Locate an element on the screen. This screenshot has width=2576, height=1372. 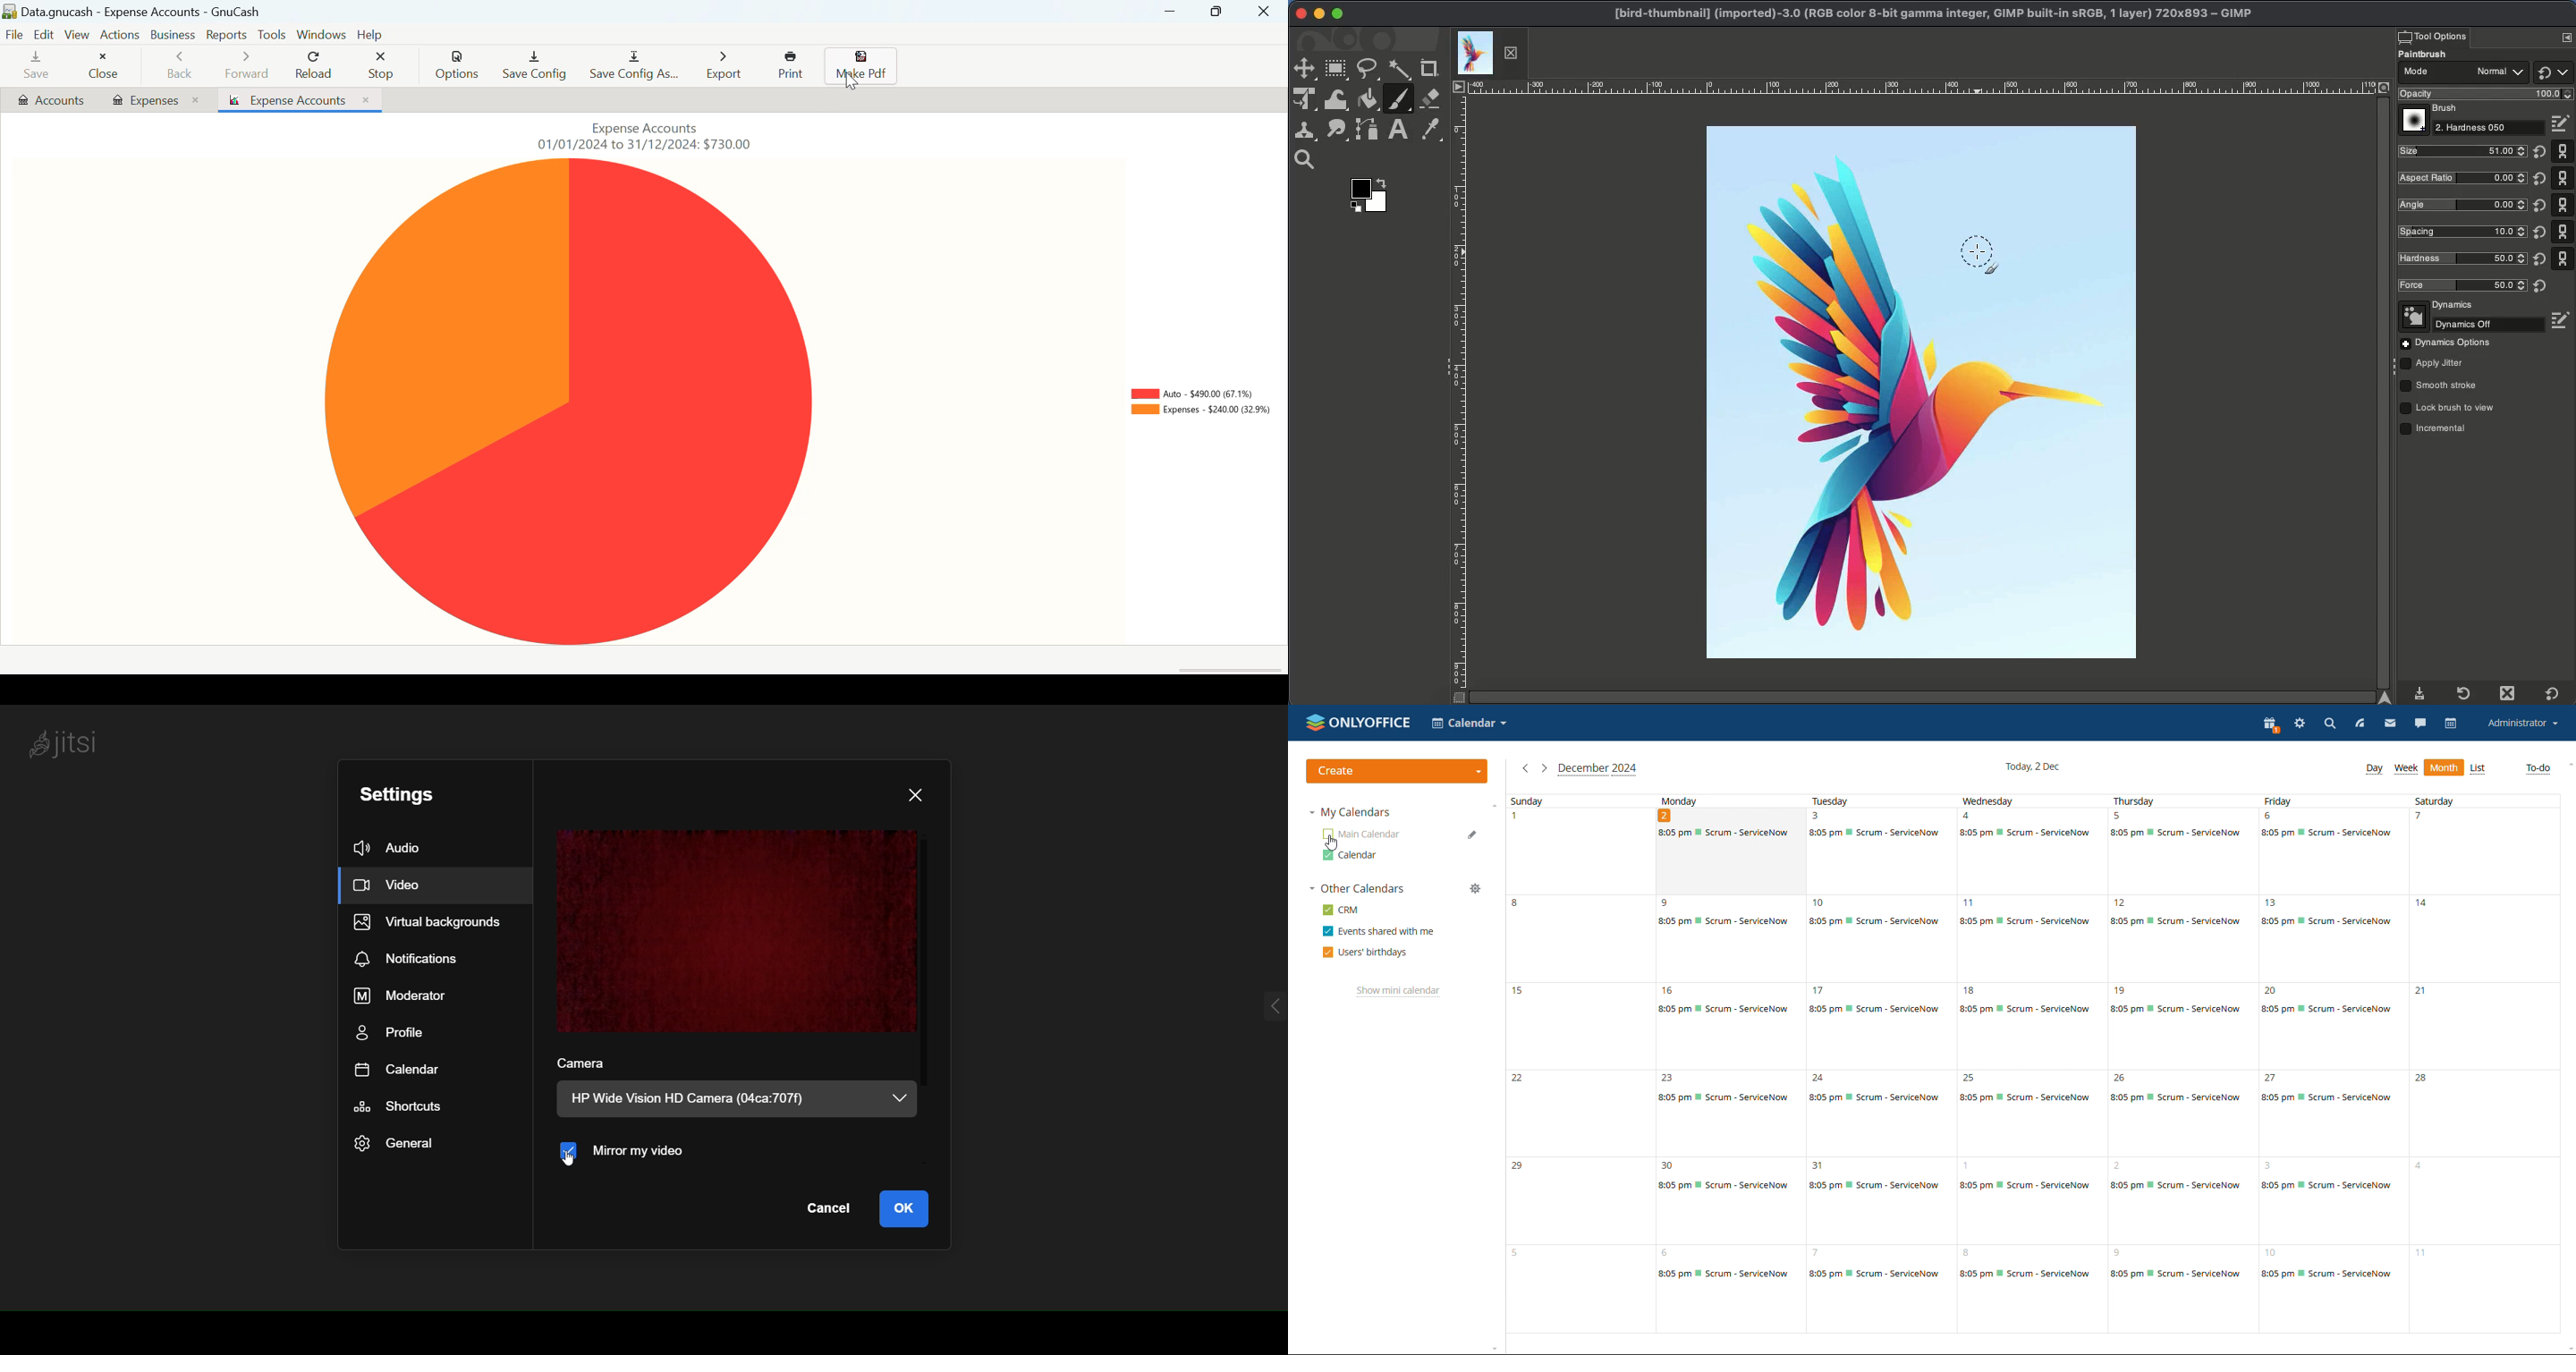
Hardness is located at coordinates (2458, 258).